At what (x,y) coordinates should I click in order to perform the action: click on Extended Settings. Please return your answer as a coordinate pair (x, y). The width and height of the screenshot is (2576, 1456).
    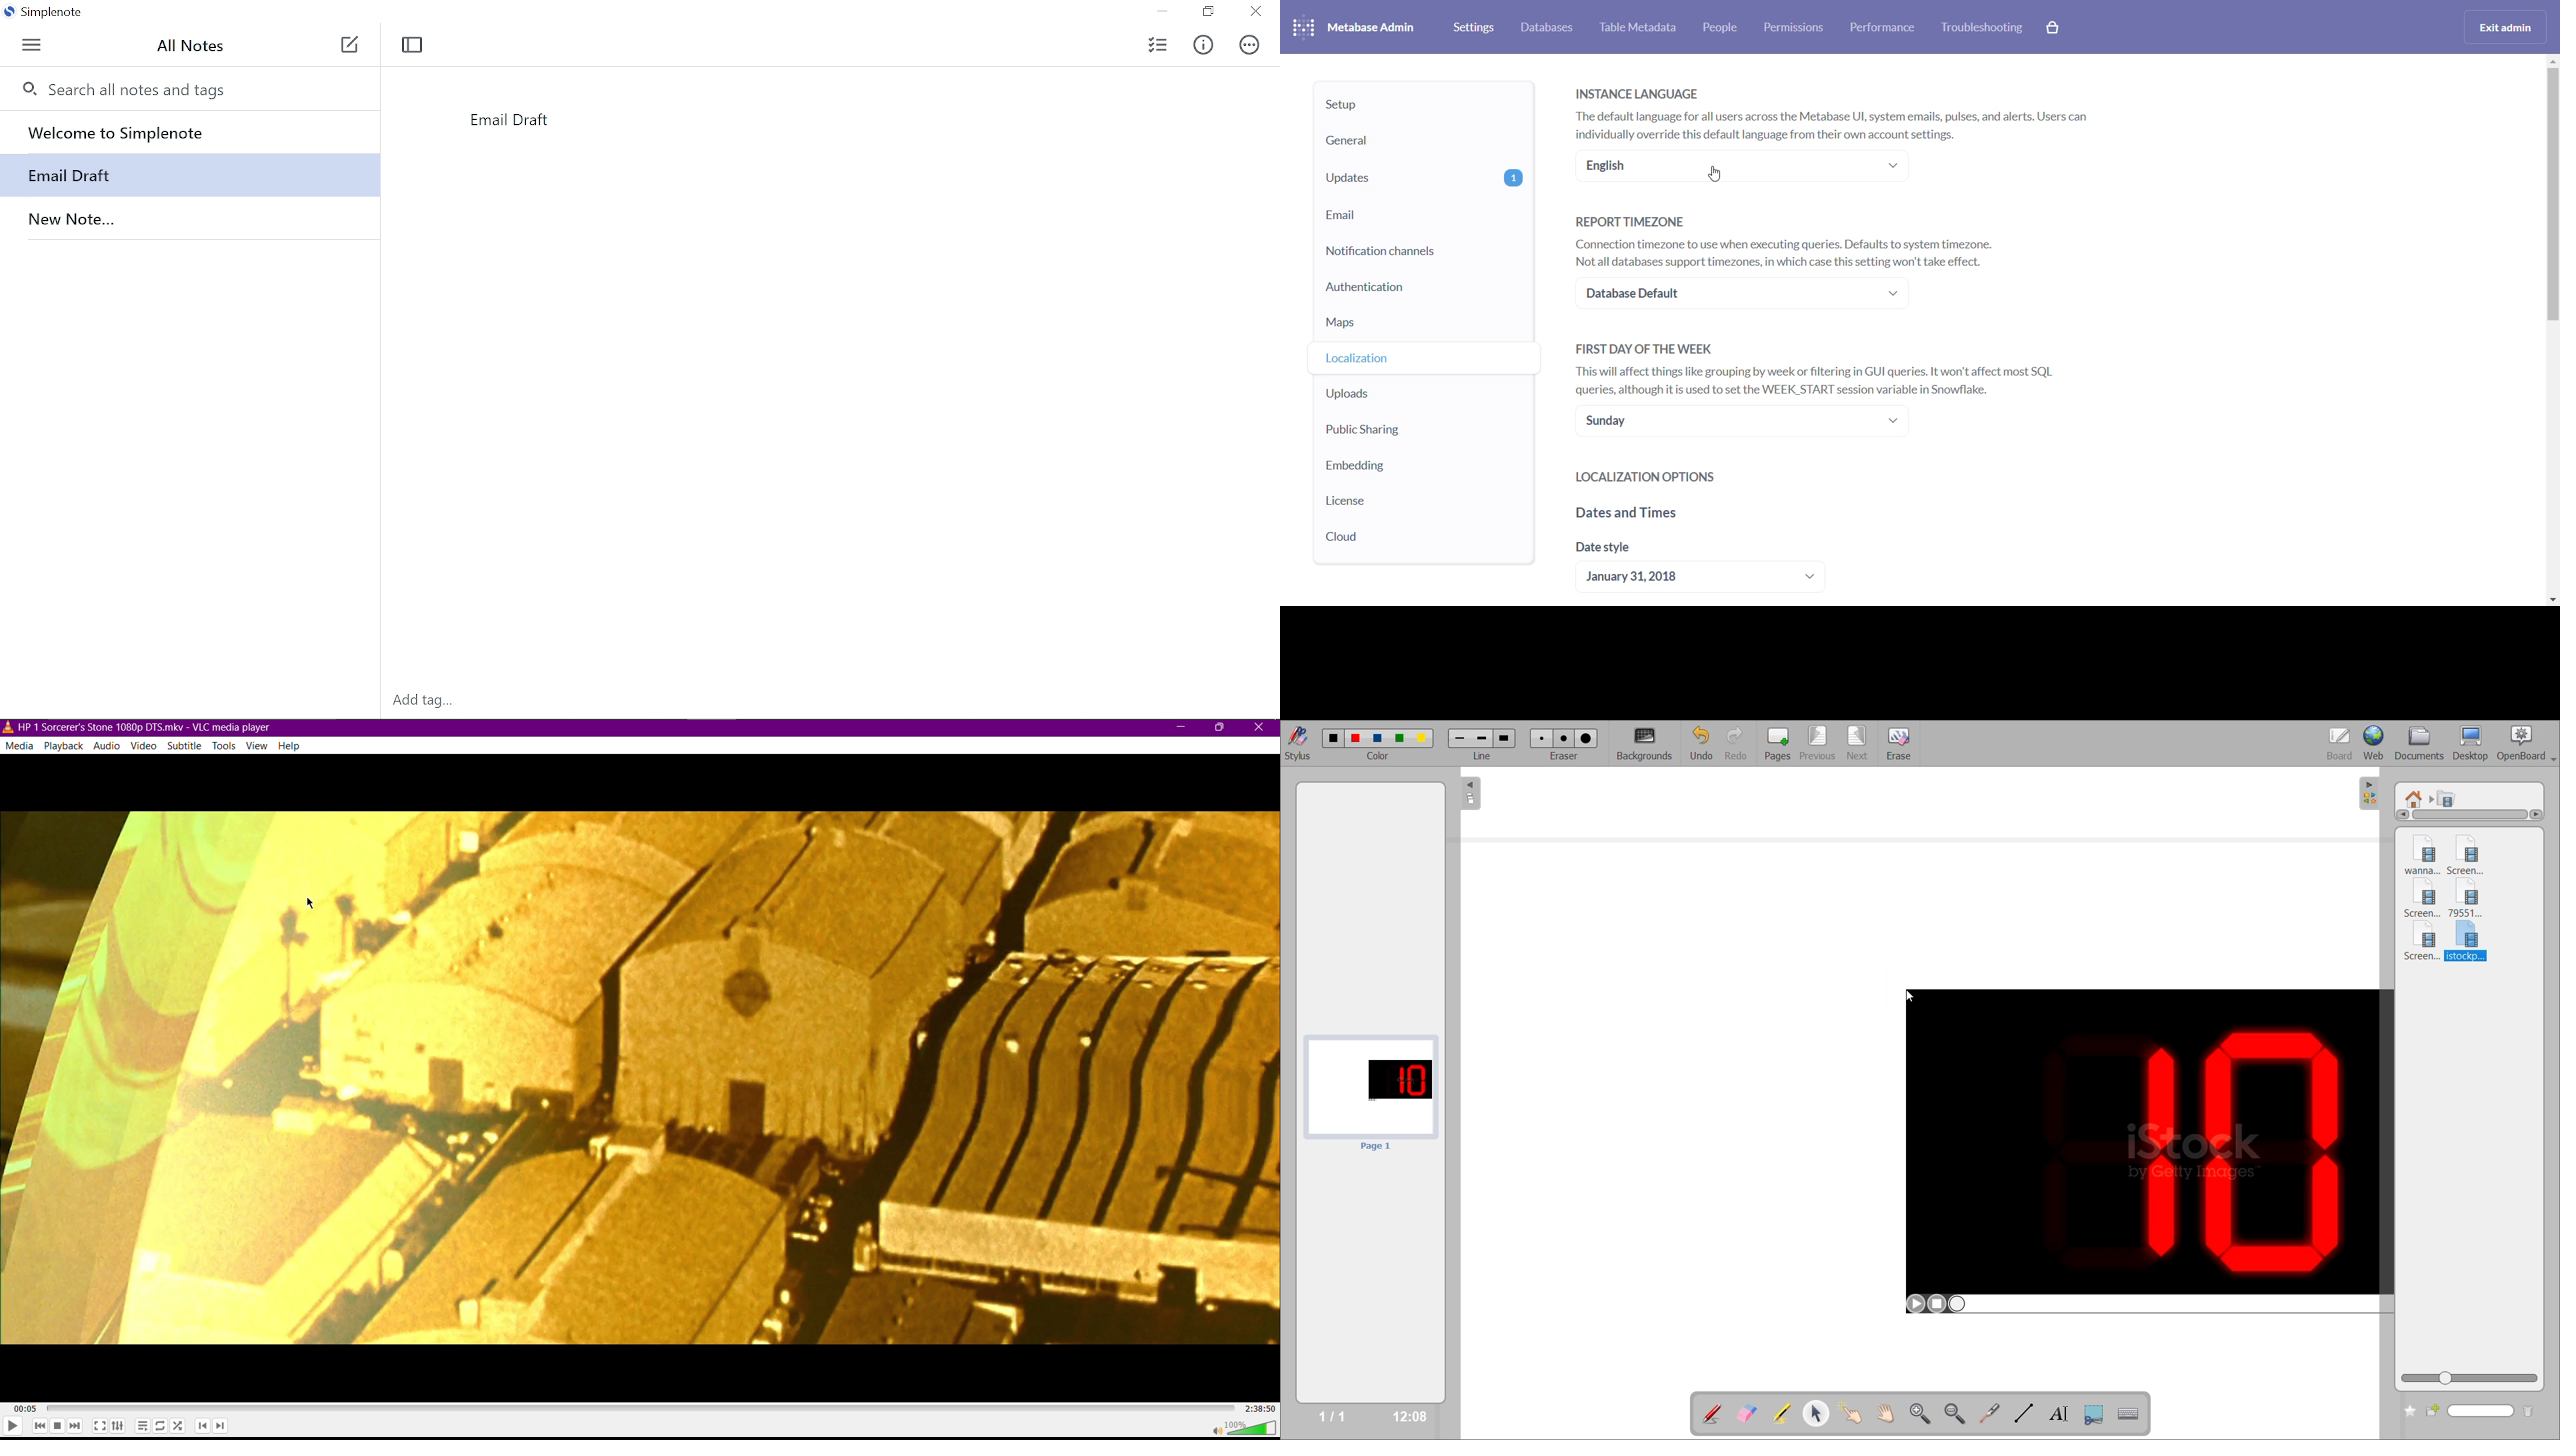
    Looking at the image, I should click on (117, 1425).